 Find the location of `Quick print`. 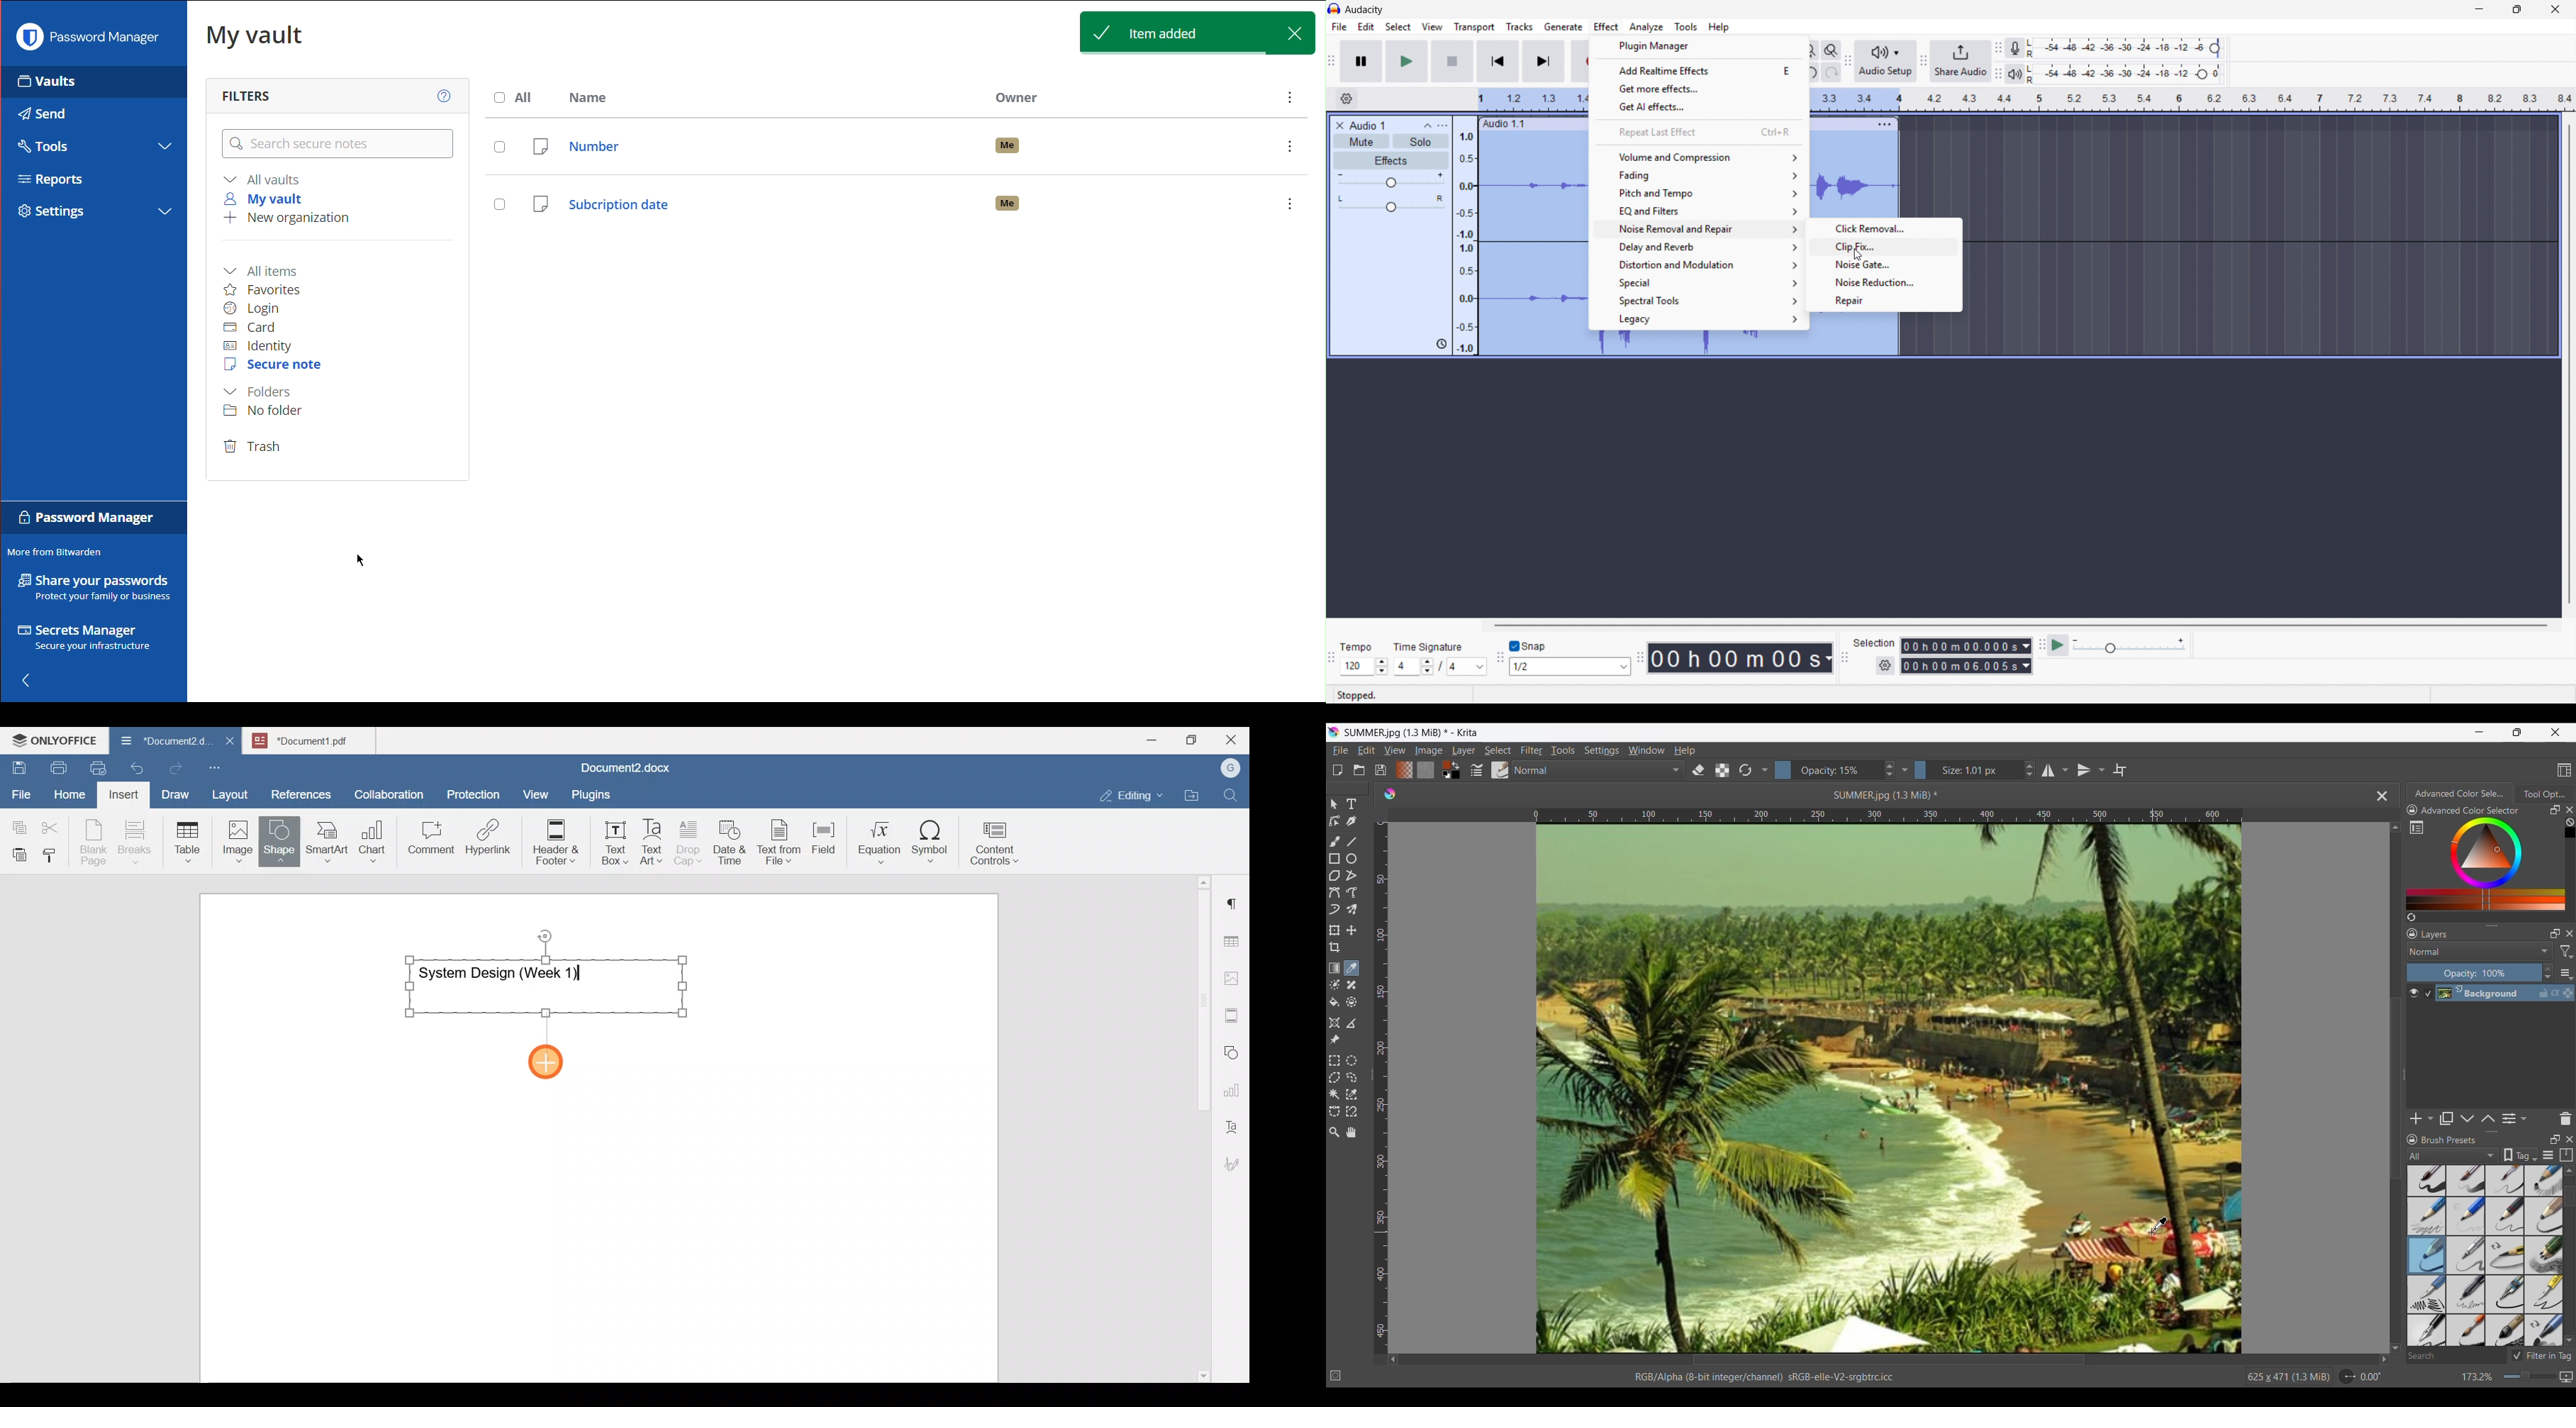

Quick print is located at coordinates (94, 766).